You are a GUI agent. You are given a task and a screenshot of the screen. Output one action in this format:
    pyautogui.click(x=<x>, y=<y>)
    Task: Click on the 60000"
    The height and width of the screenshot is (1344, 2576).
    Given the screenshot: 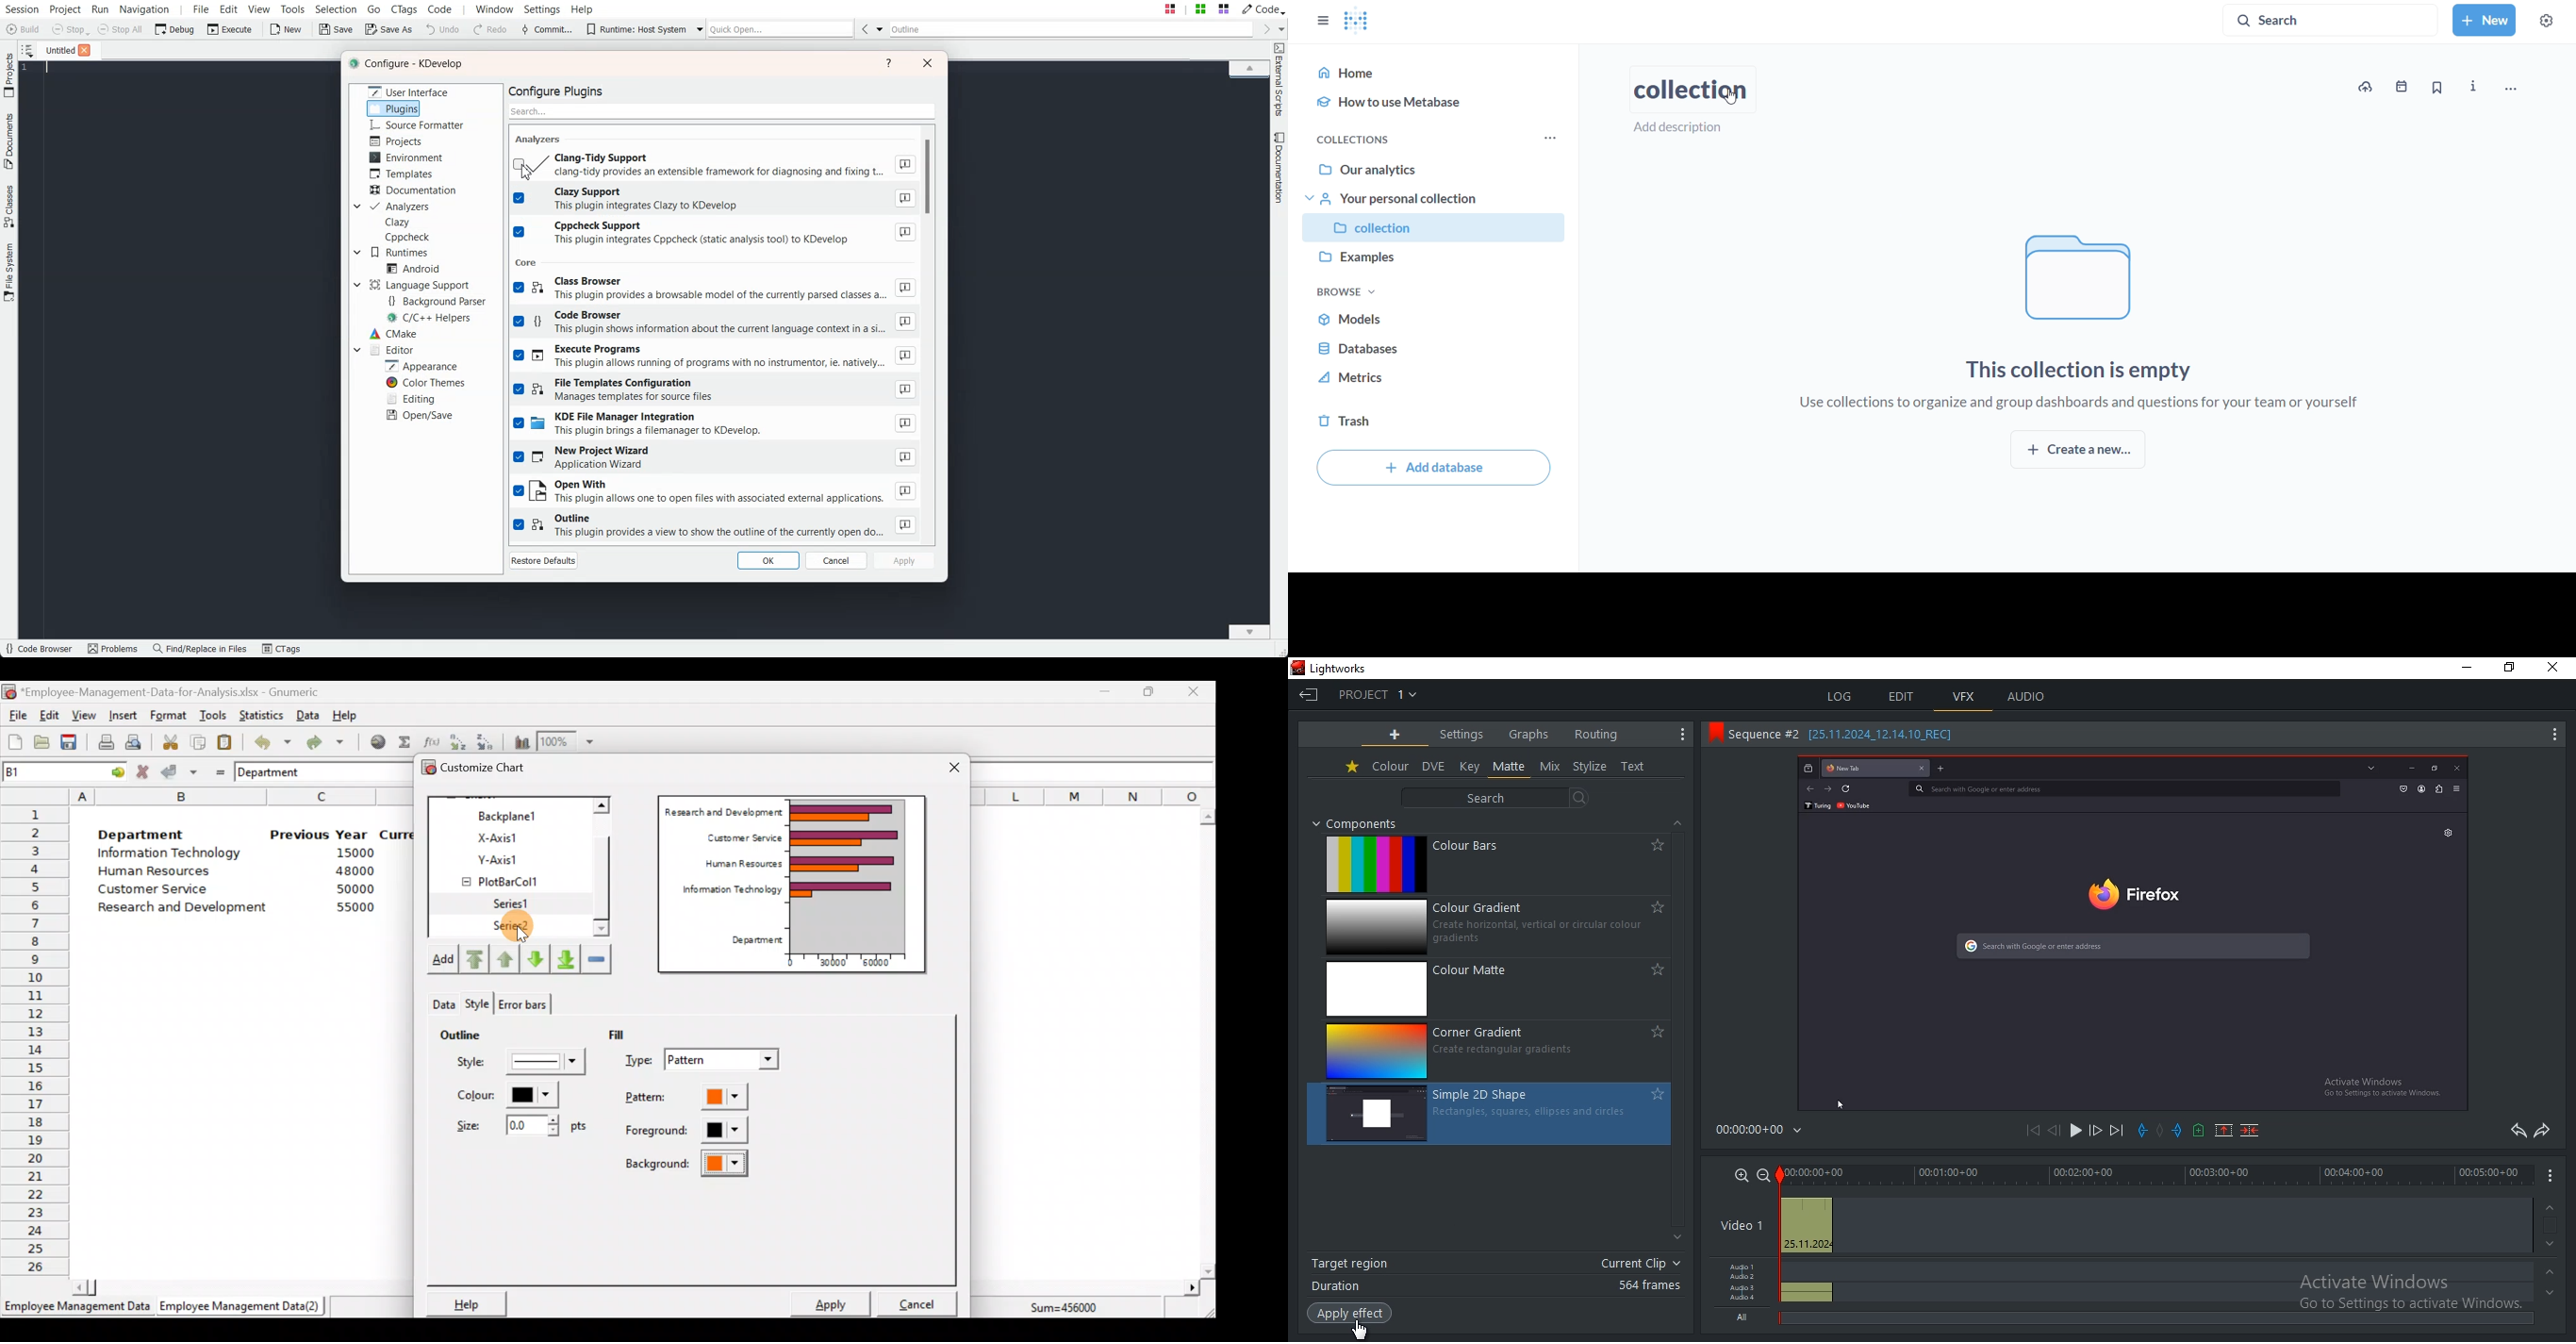 What is the action you would take?
    pyautogui.click(x=884, y=964)
    